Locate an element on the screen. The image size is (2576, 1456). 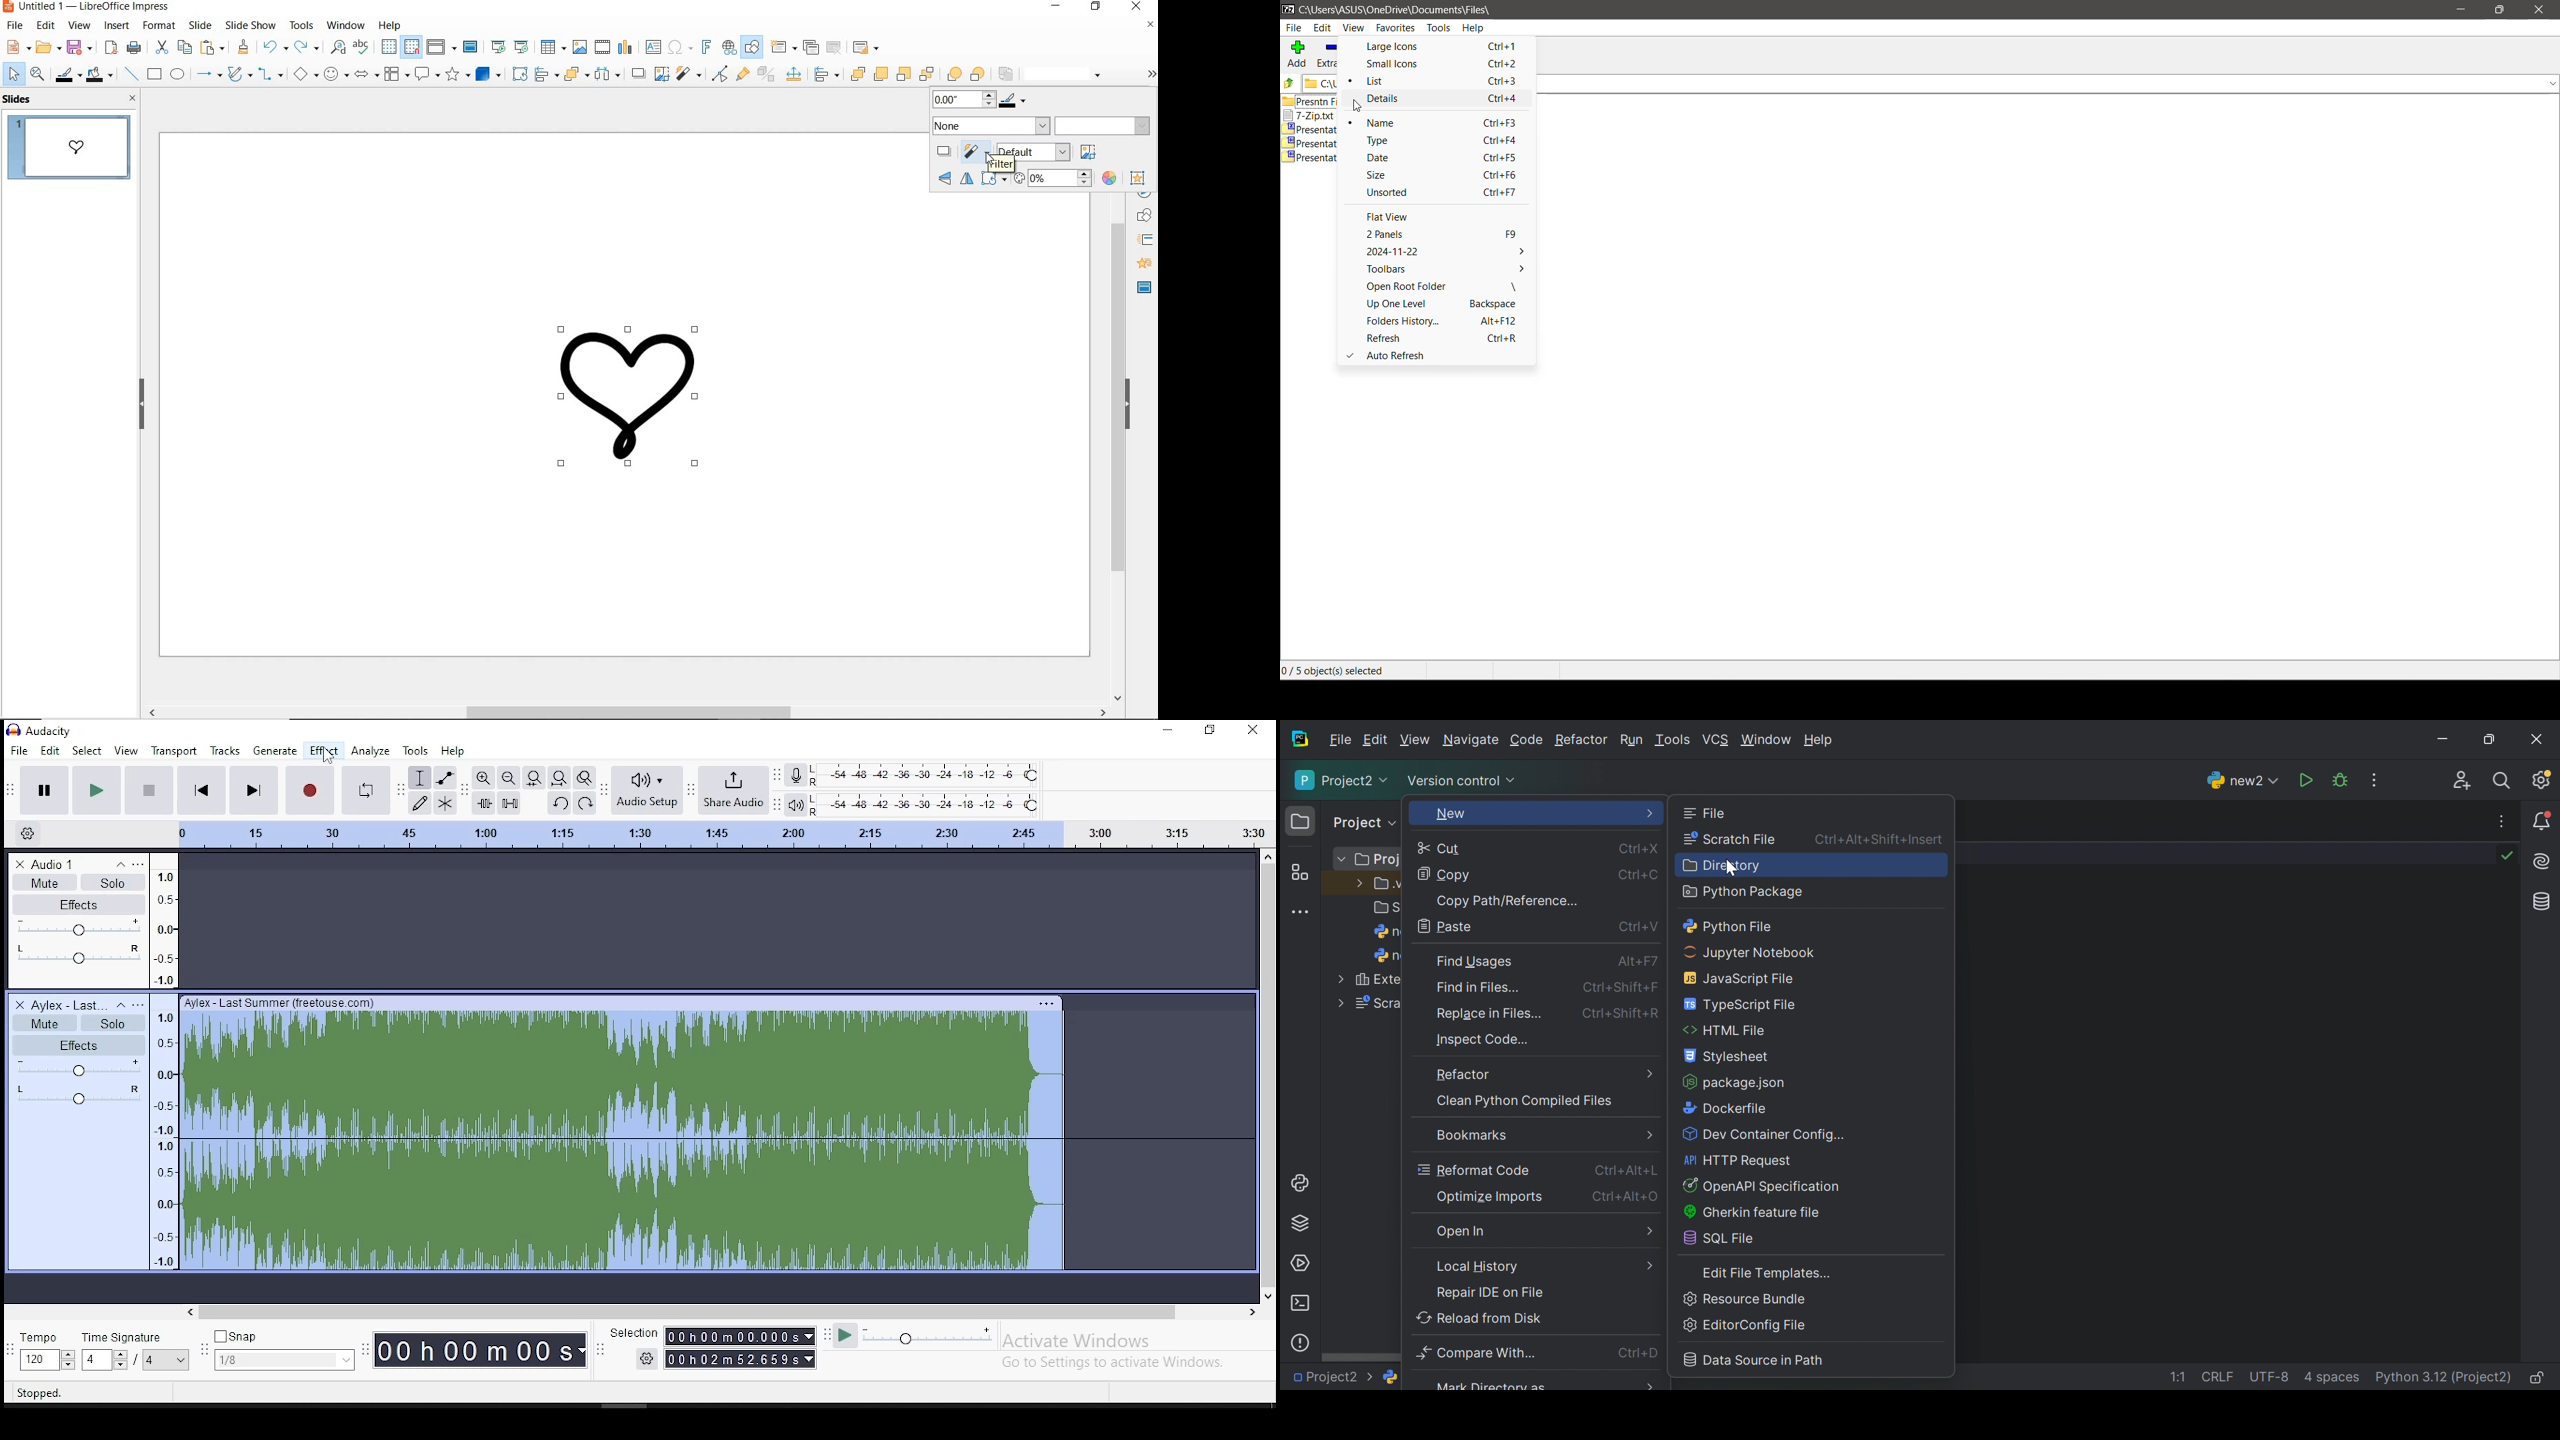
HIDE is located at coordinates (1129, 406).